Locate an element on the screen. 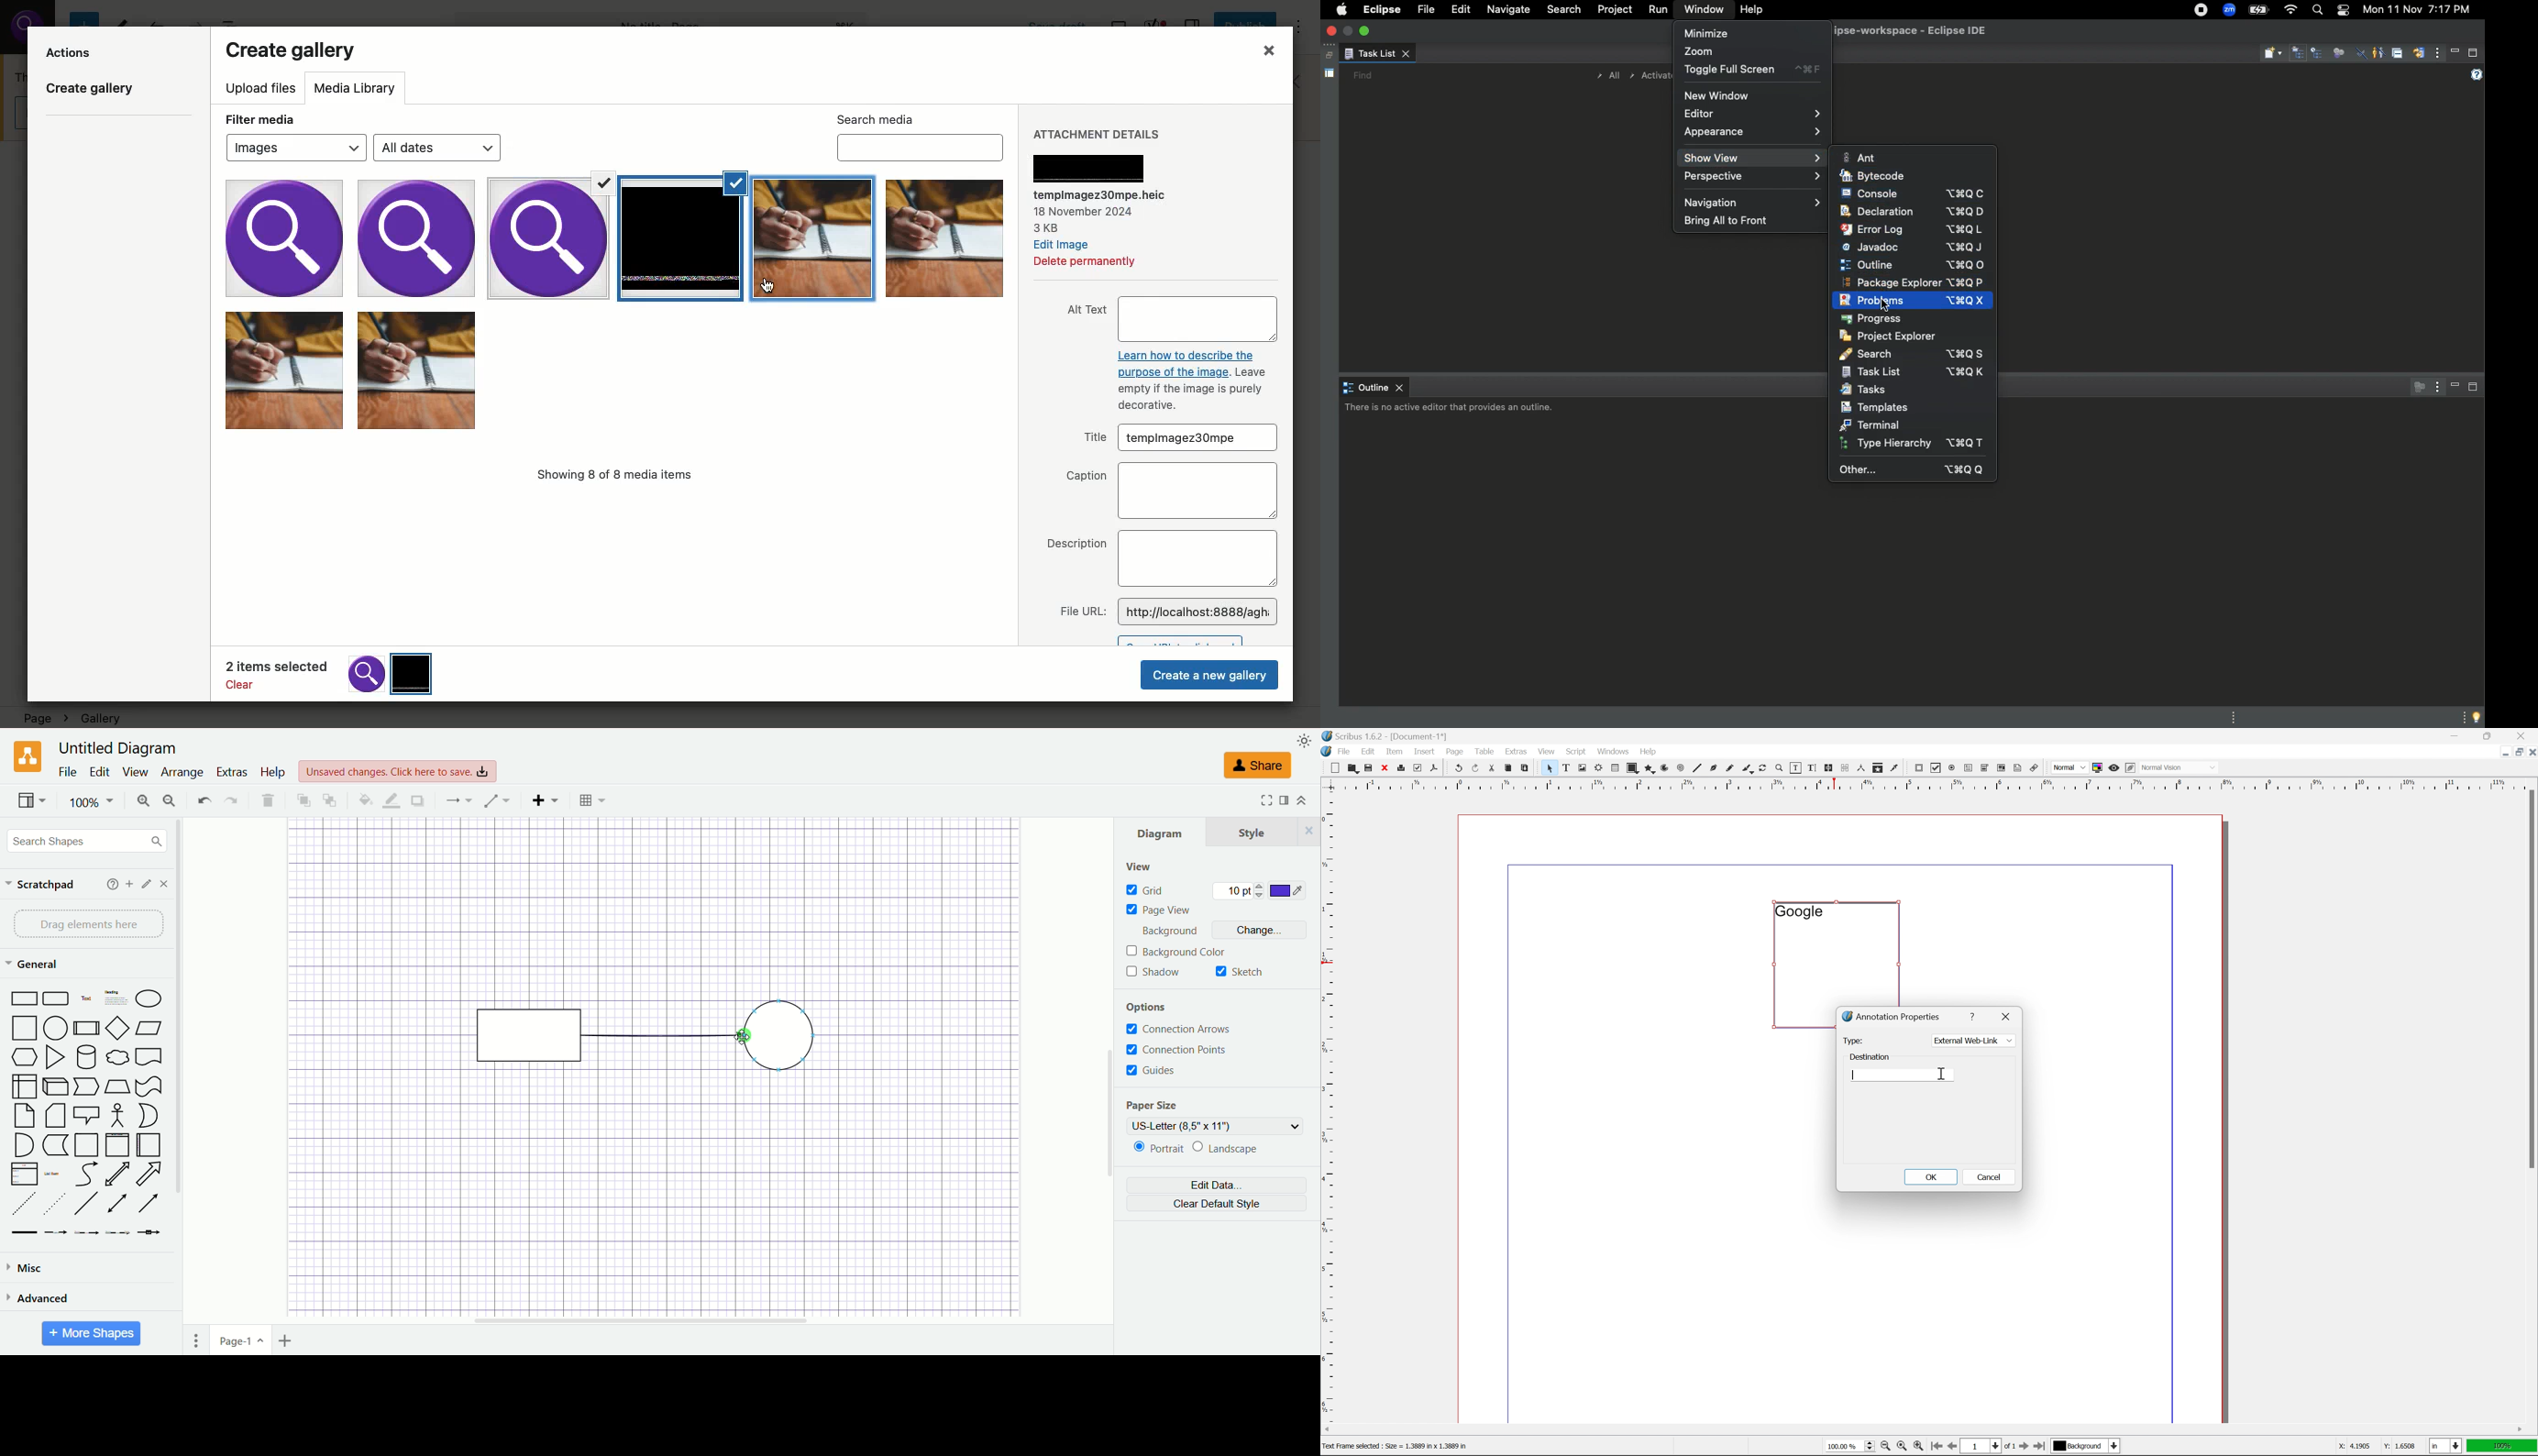 The image size is (2548, 1456). Triangle is located at coordinates (57, 1057).